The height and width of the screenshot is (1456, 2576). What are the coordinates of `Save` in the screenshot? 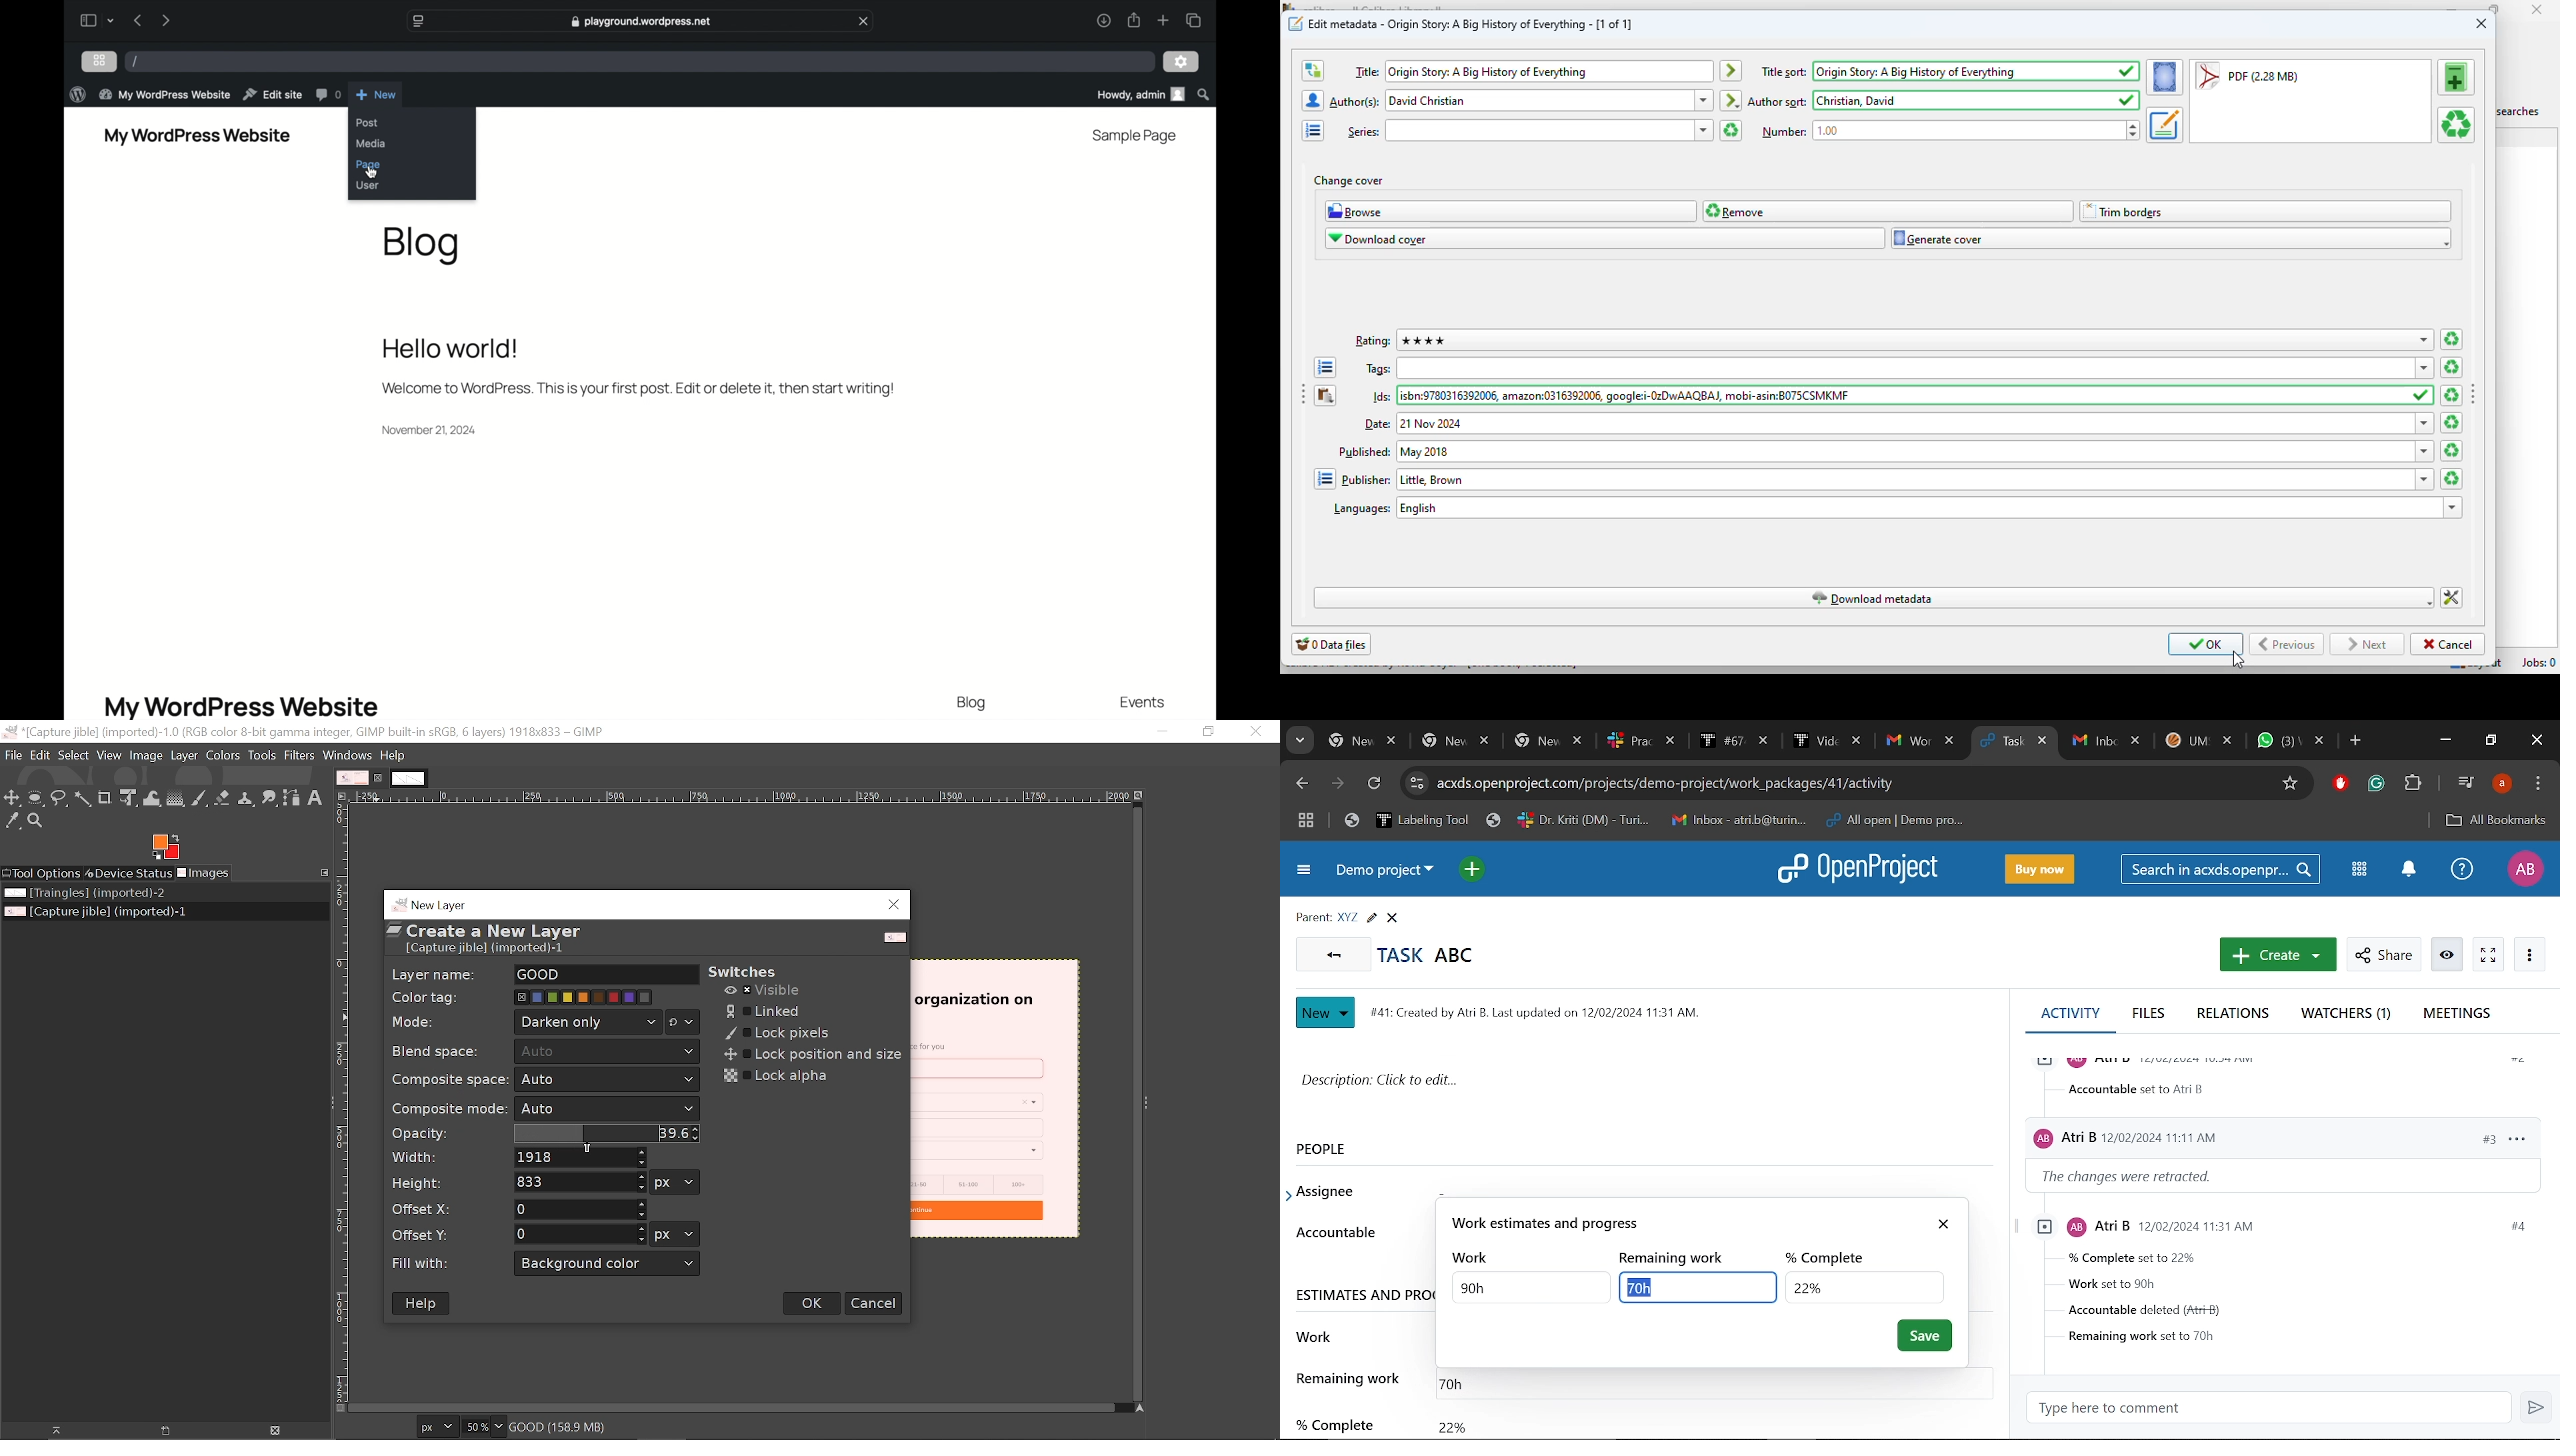 It's located at (1925, 1336).